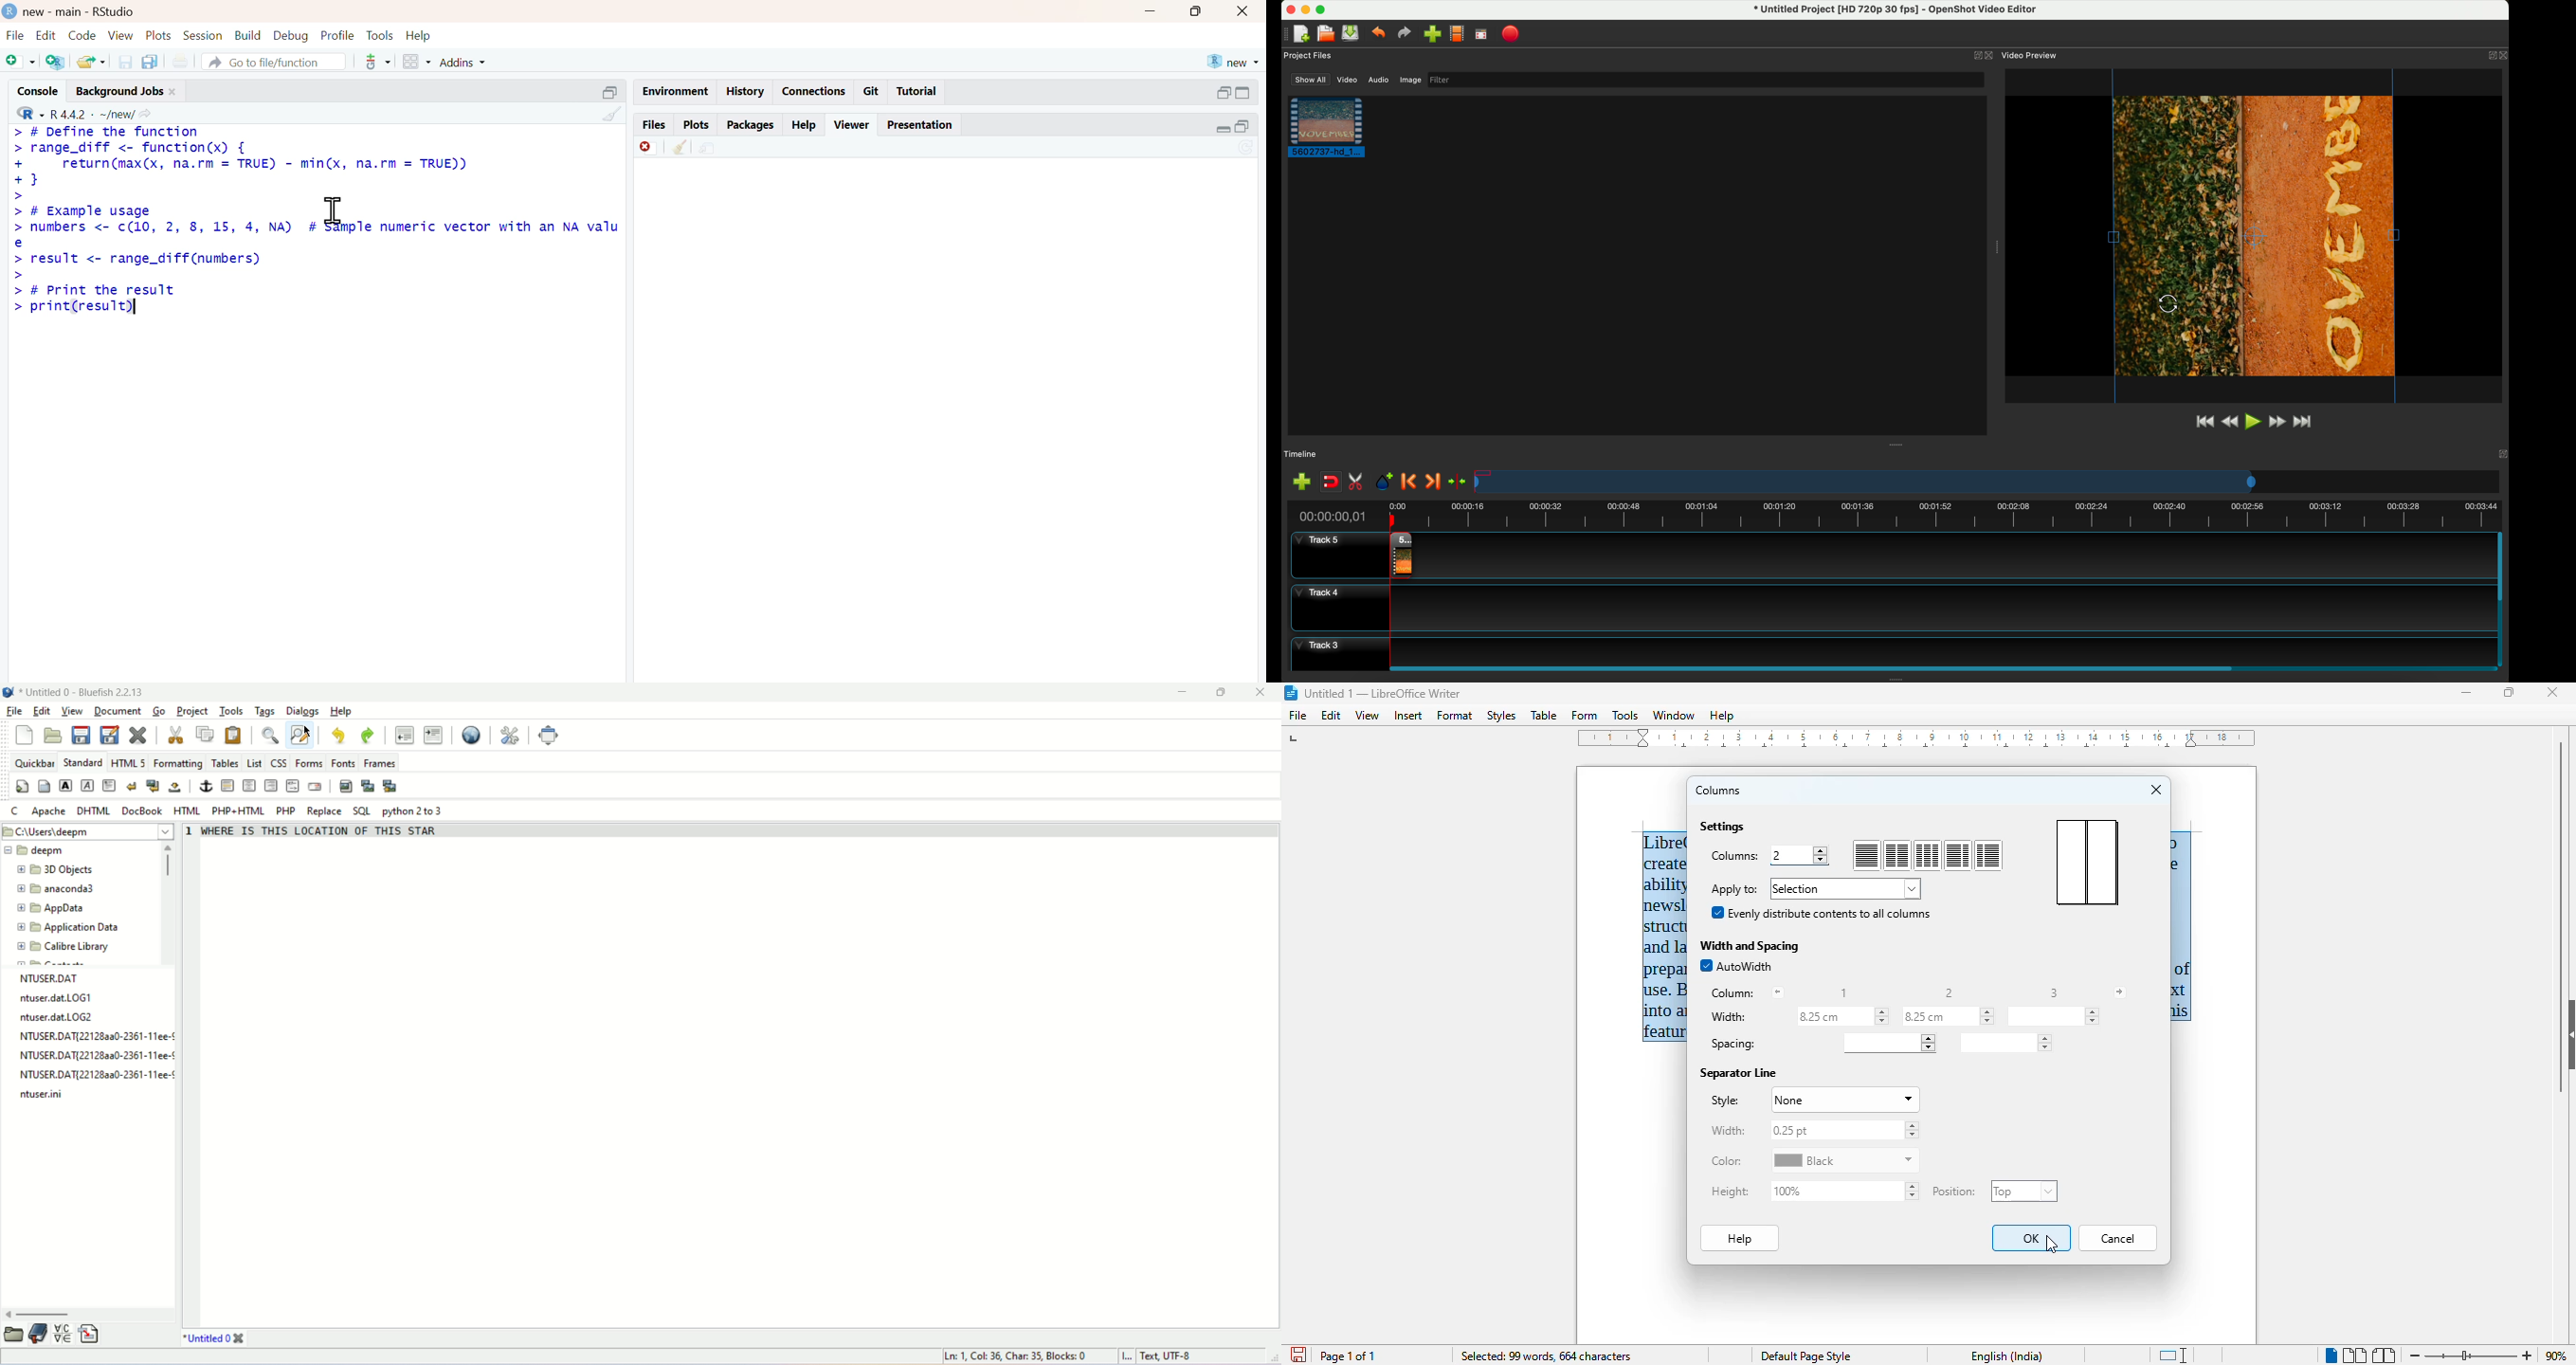 The image size is (2576, 1372). Describe the element at coordinates (30, 112) in the screenshot. I see `R` at that location.